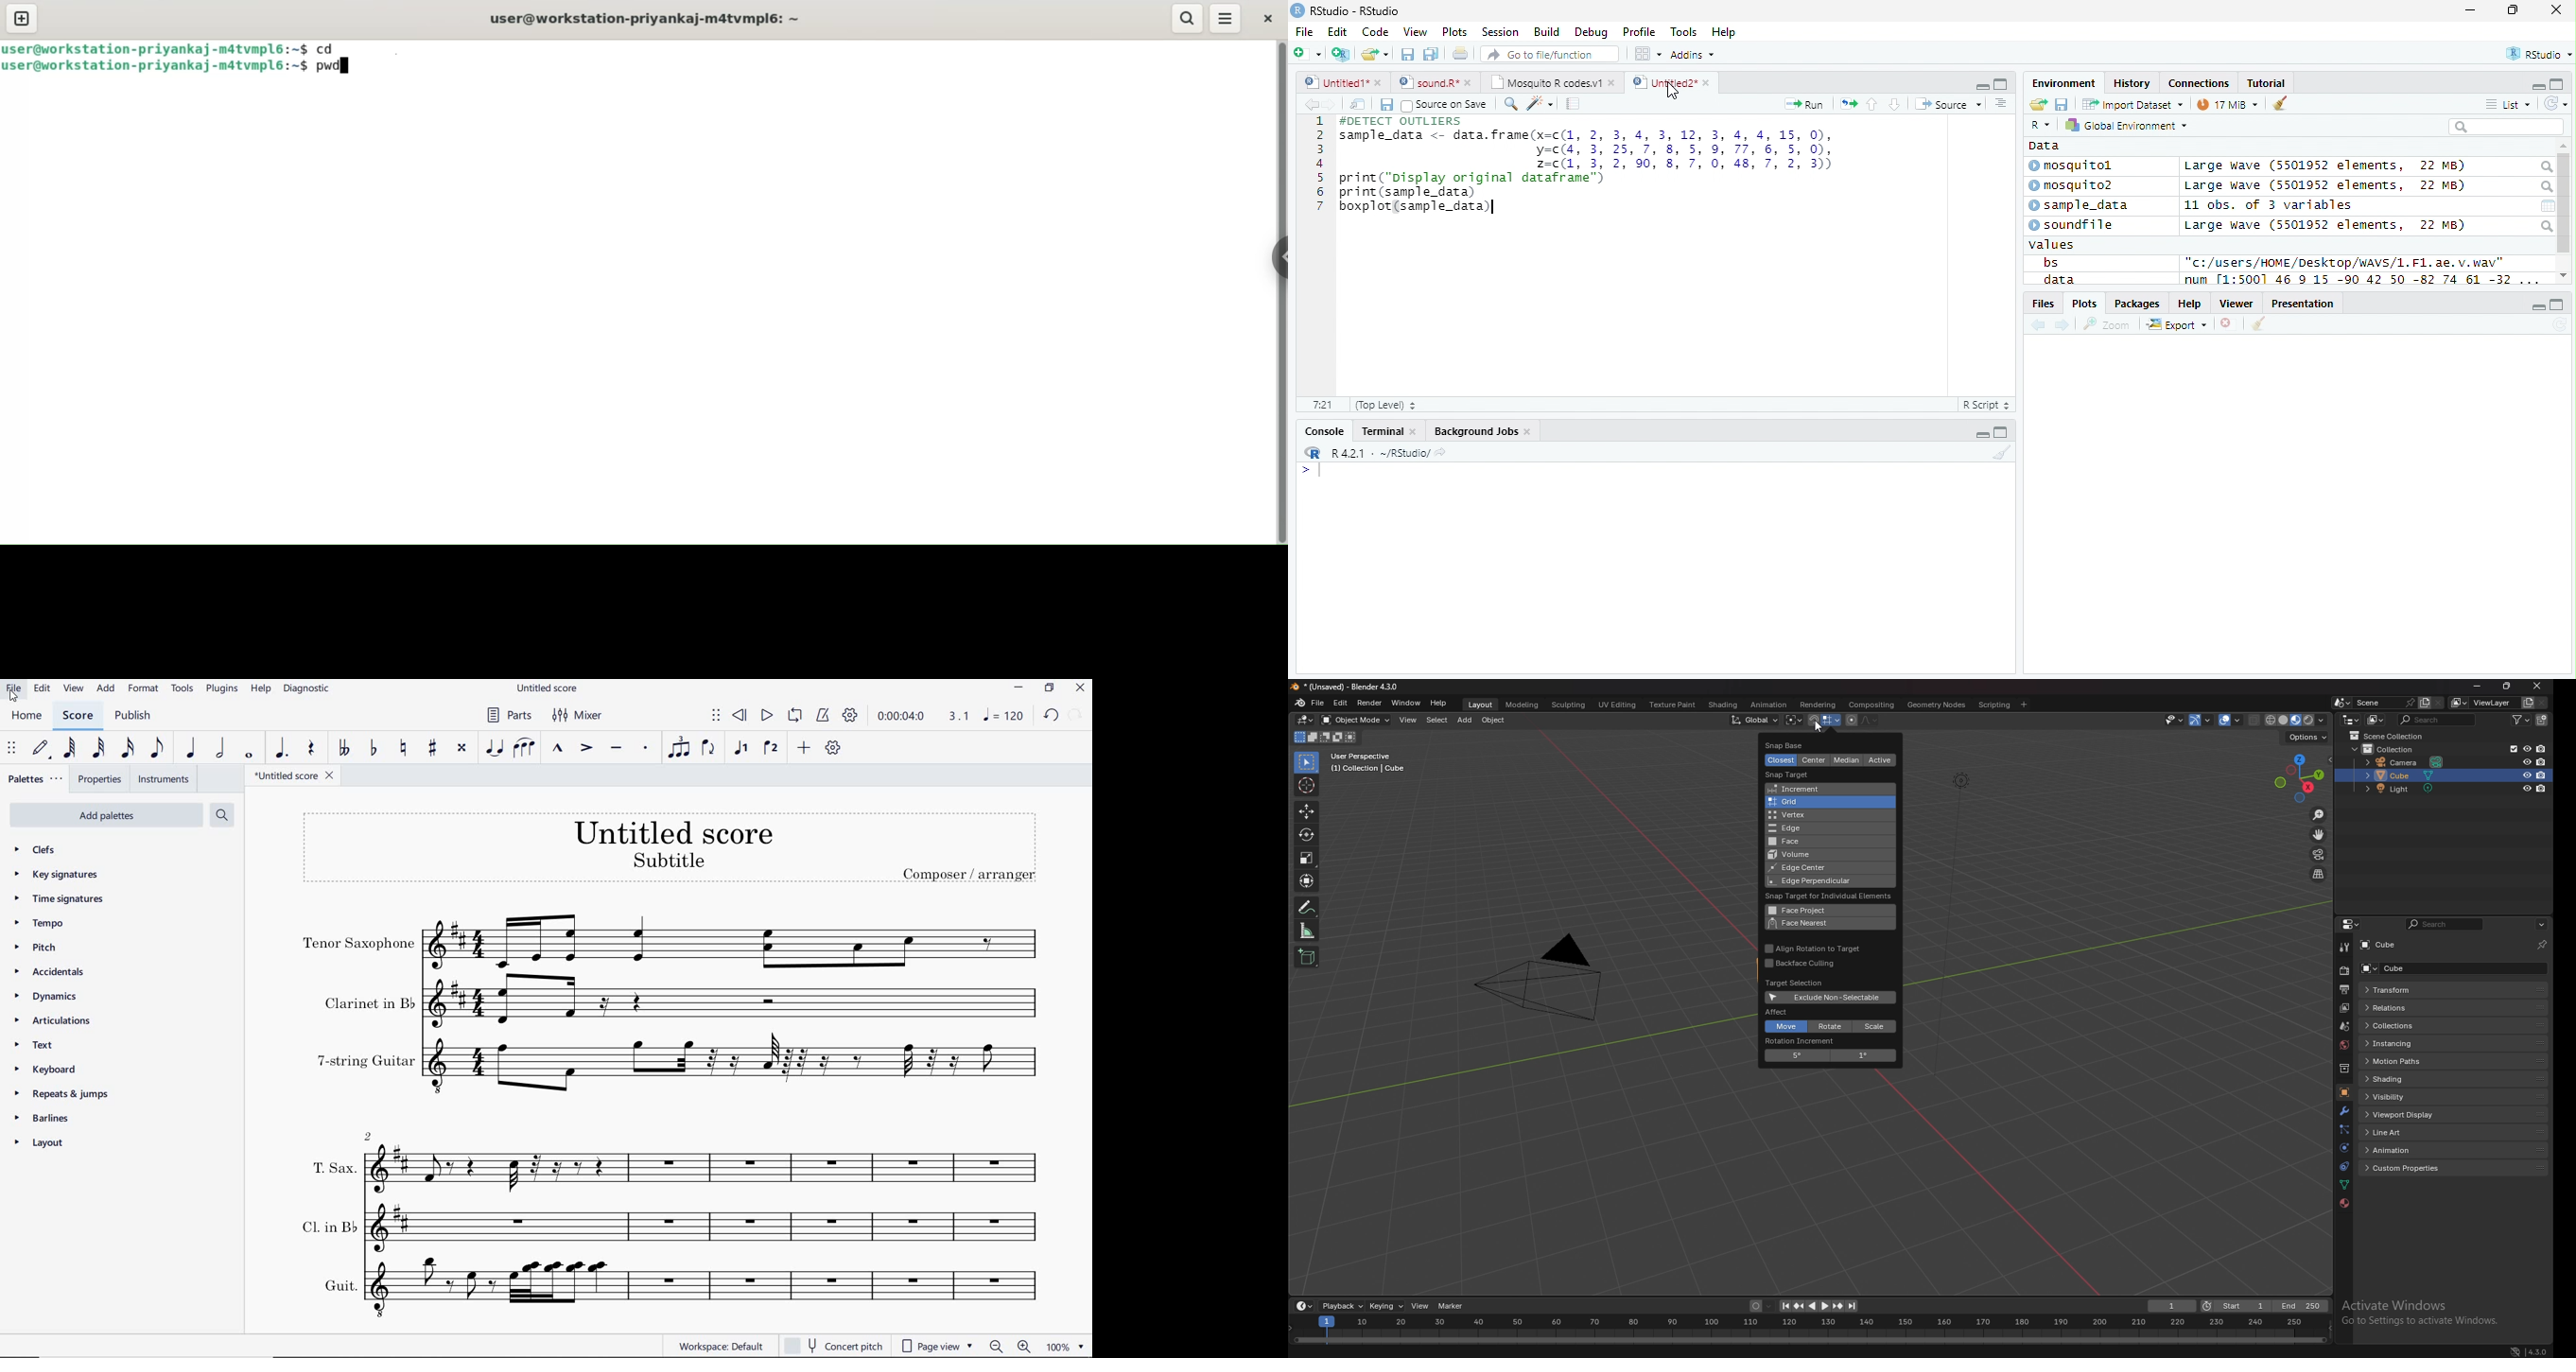 The width and height of the screenshot is (2576, 1372). What do you see at coordinates (583, 716) in the screenshot?
I see `MIXER` at bounding box center [583, 716].